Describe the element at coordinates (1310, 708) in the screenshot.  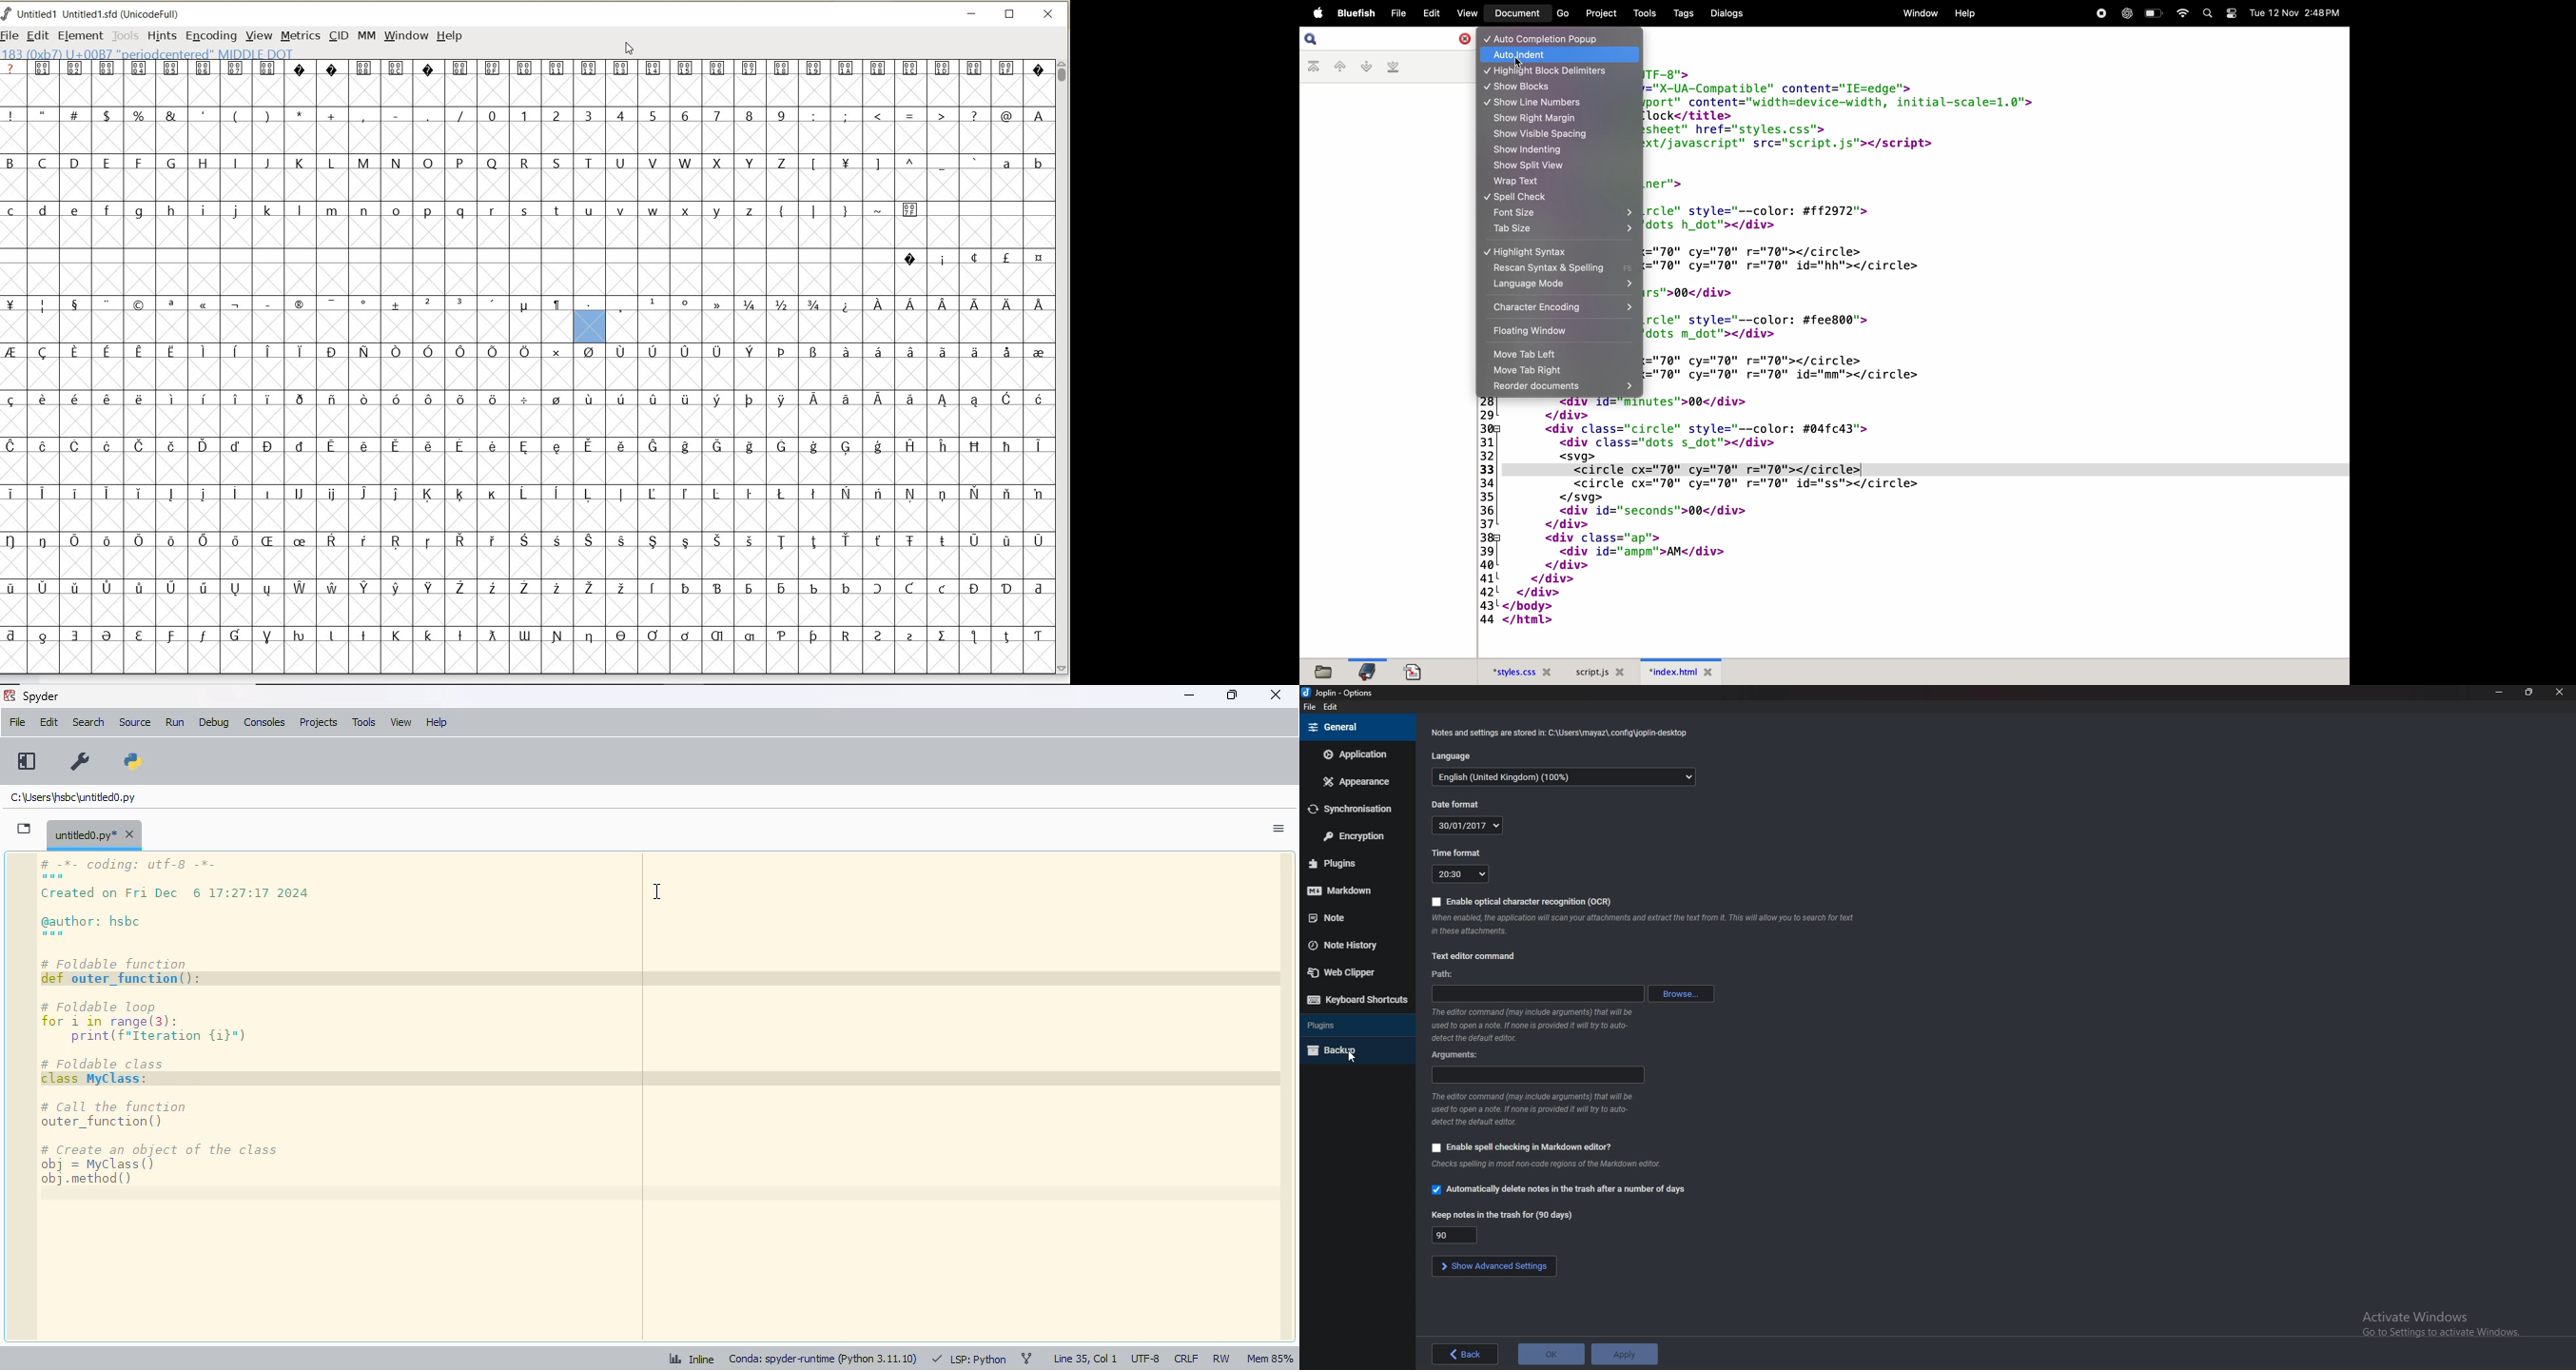
I see `file` at that location.